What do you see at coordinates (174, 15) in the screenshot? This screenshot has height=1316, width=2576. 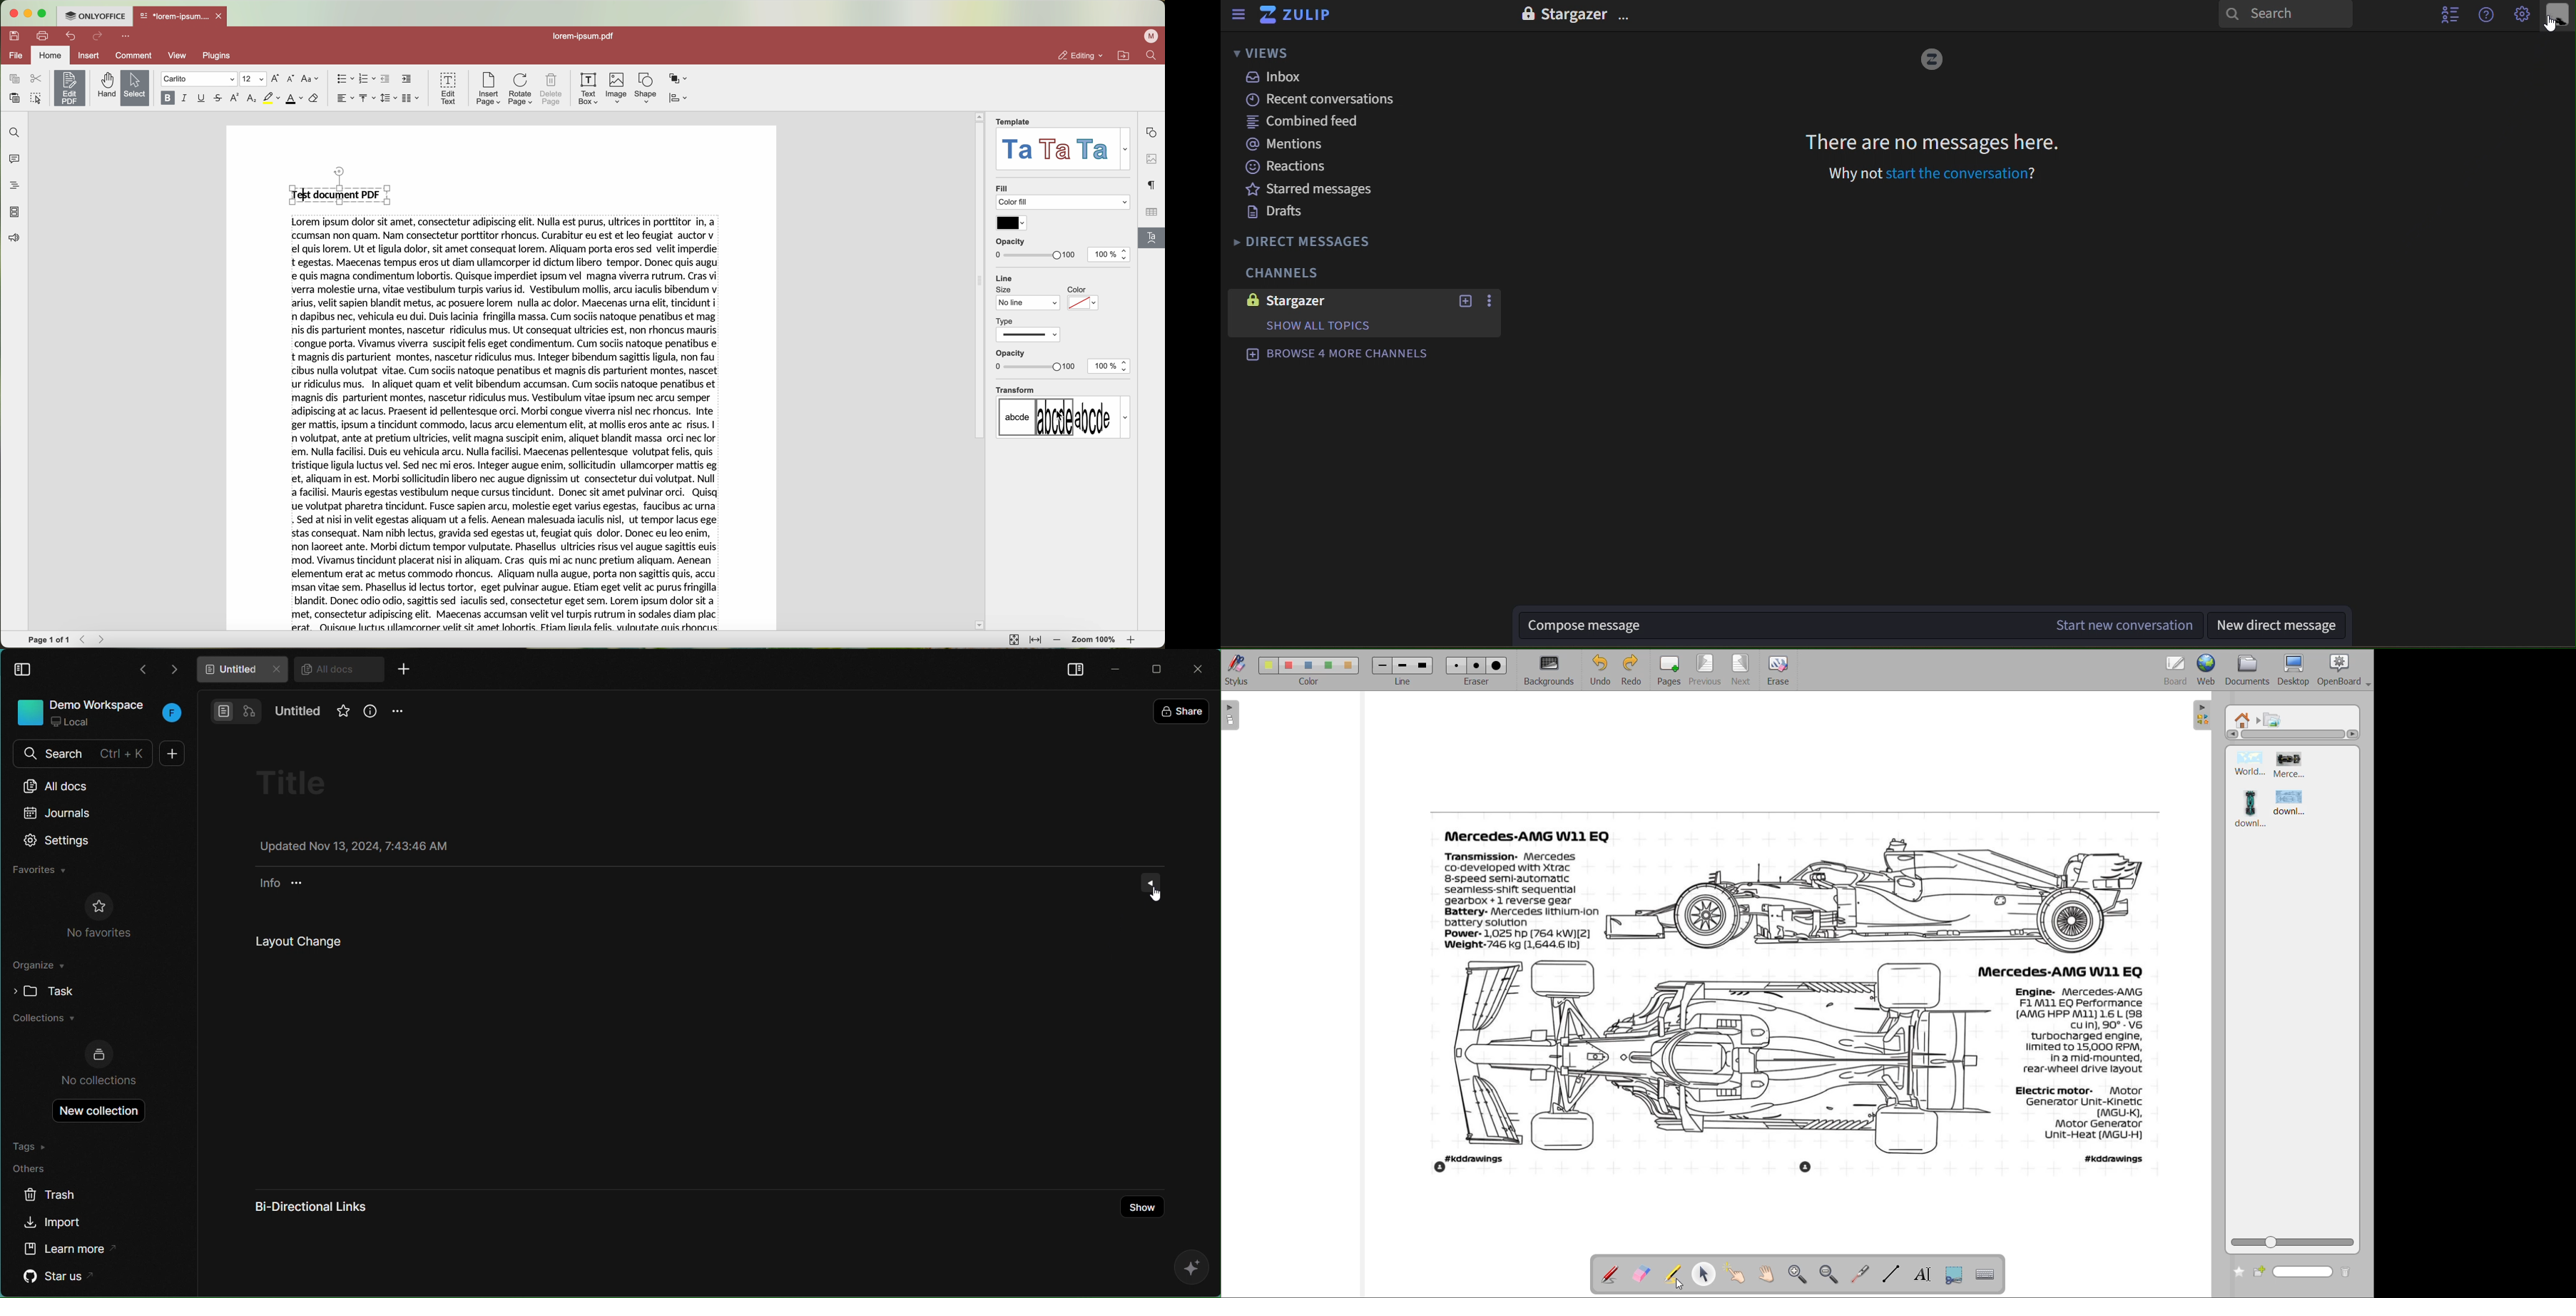 I see `*lorem-ipsum....` at bounding box center [174, 15].